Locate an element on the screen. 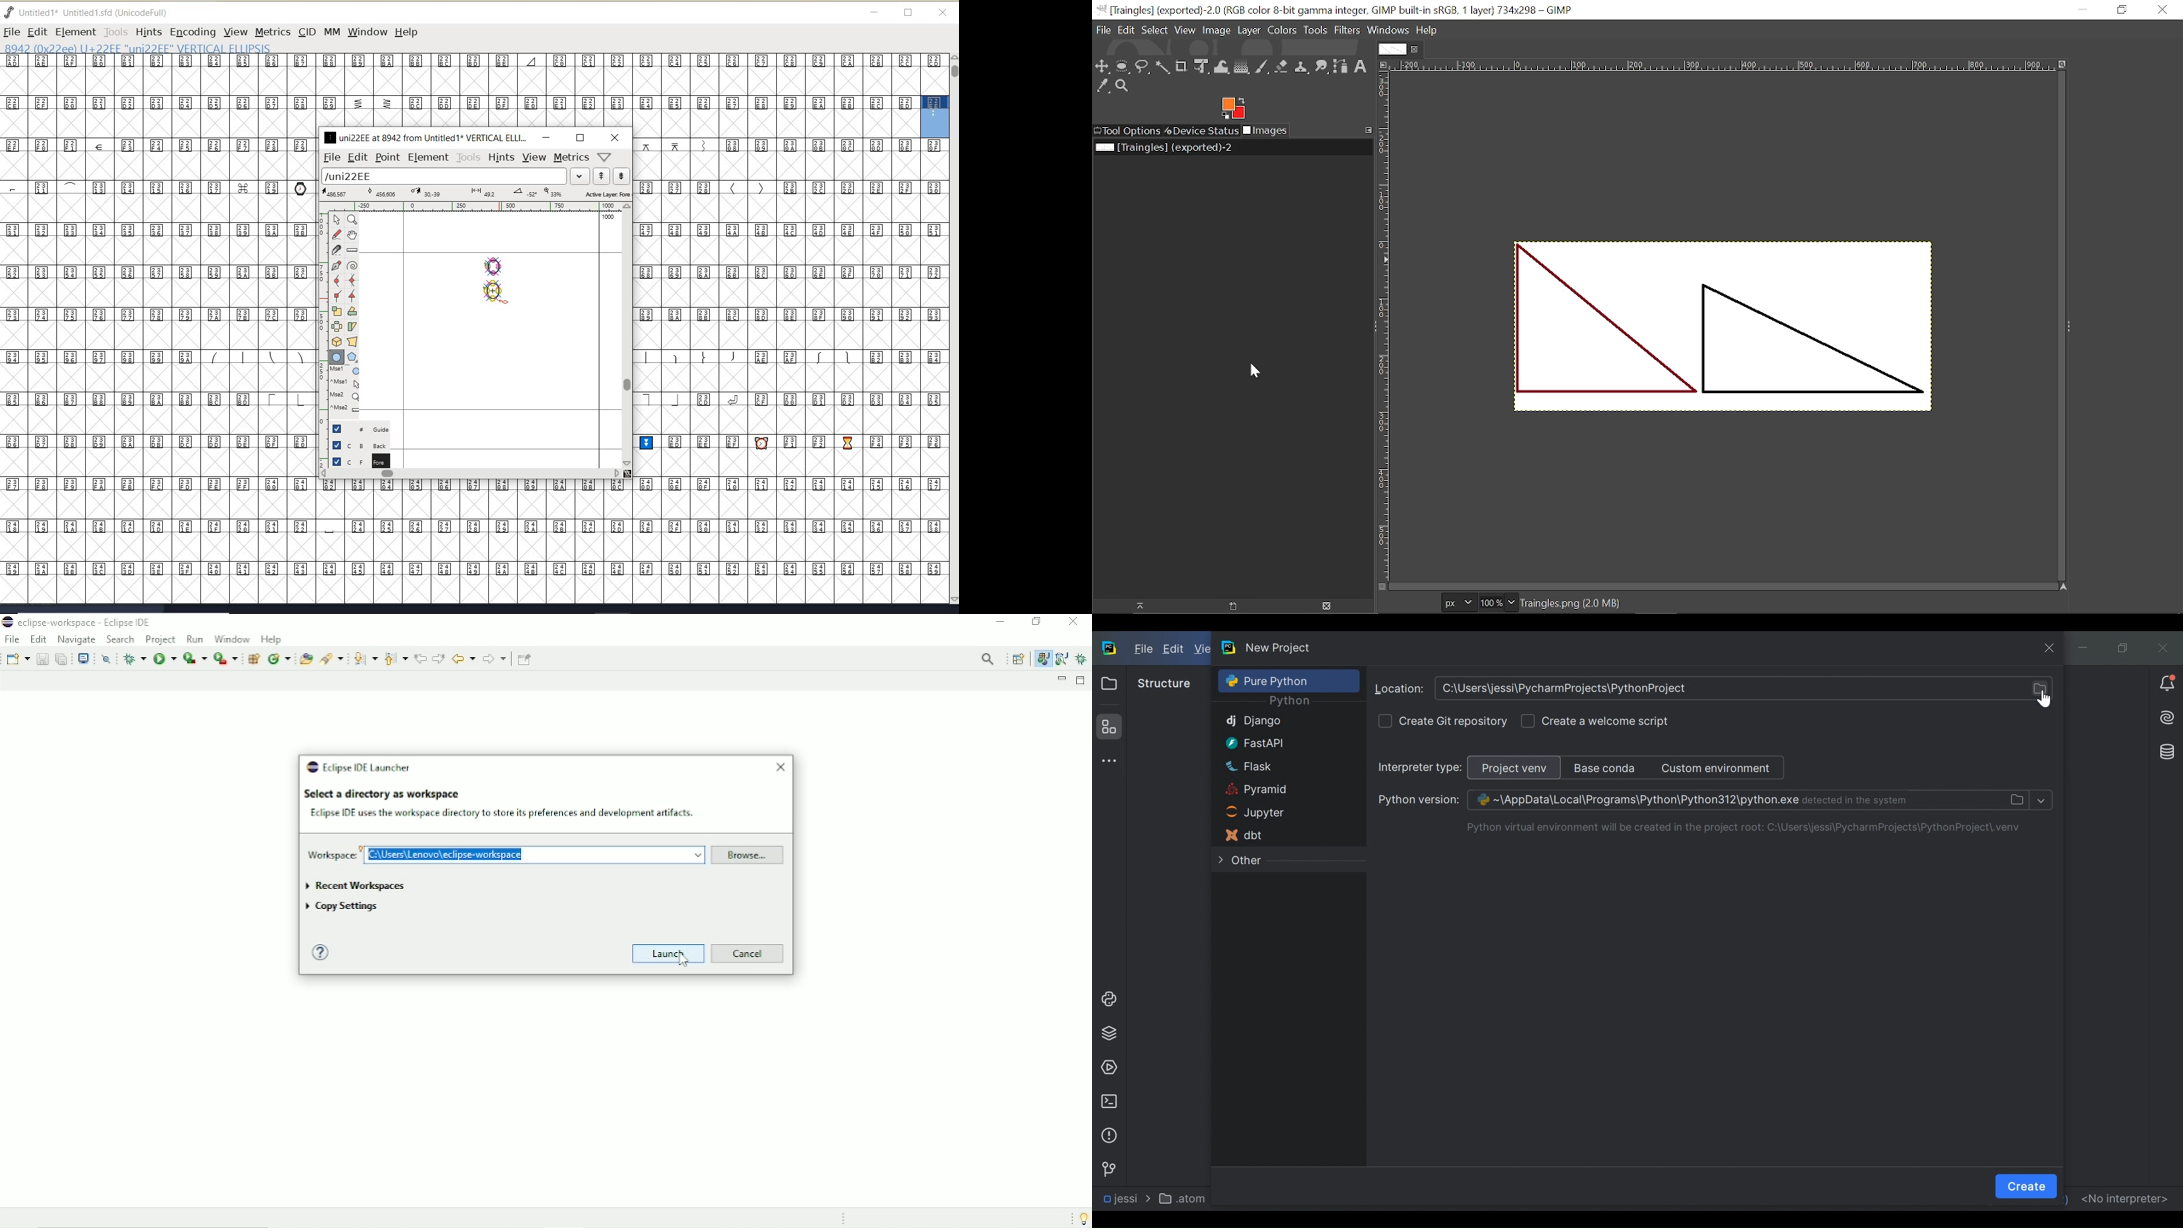  Navigate image display is located at coordinates (2063, 586).